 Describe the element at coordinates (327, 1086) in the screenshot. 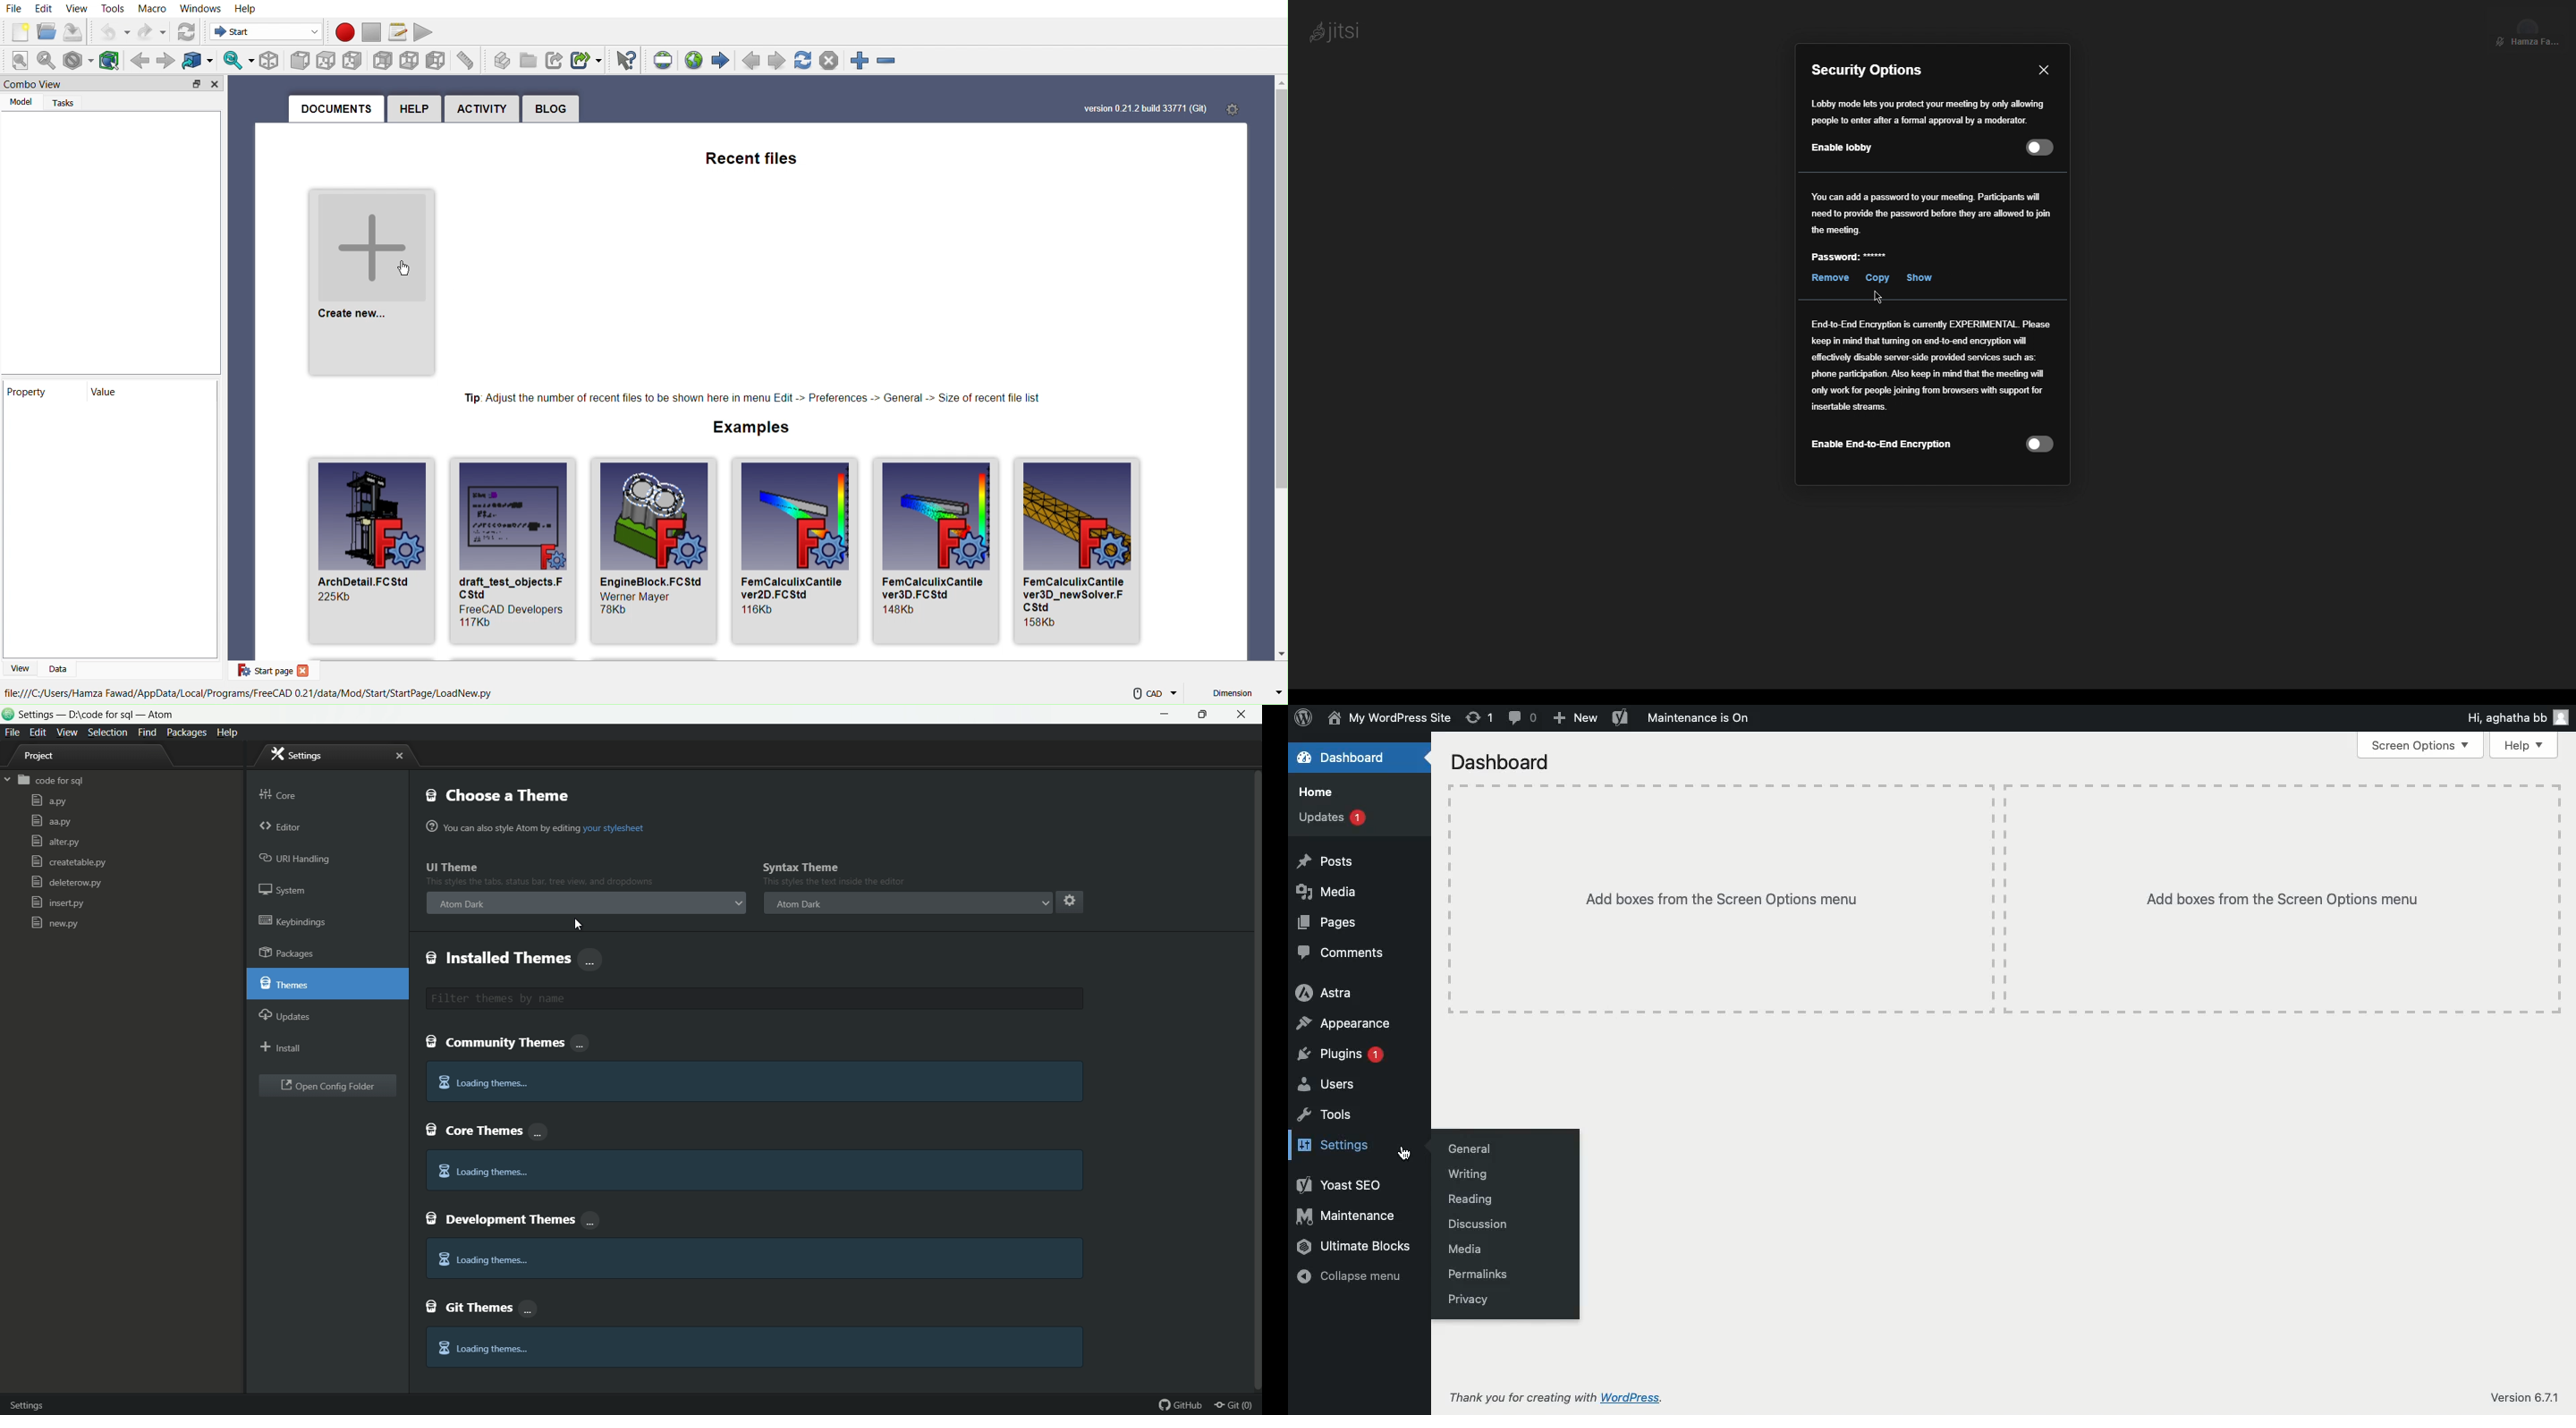

I see `open config folder` at that location.